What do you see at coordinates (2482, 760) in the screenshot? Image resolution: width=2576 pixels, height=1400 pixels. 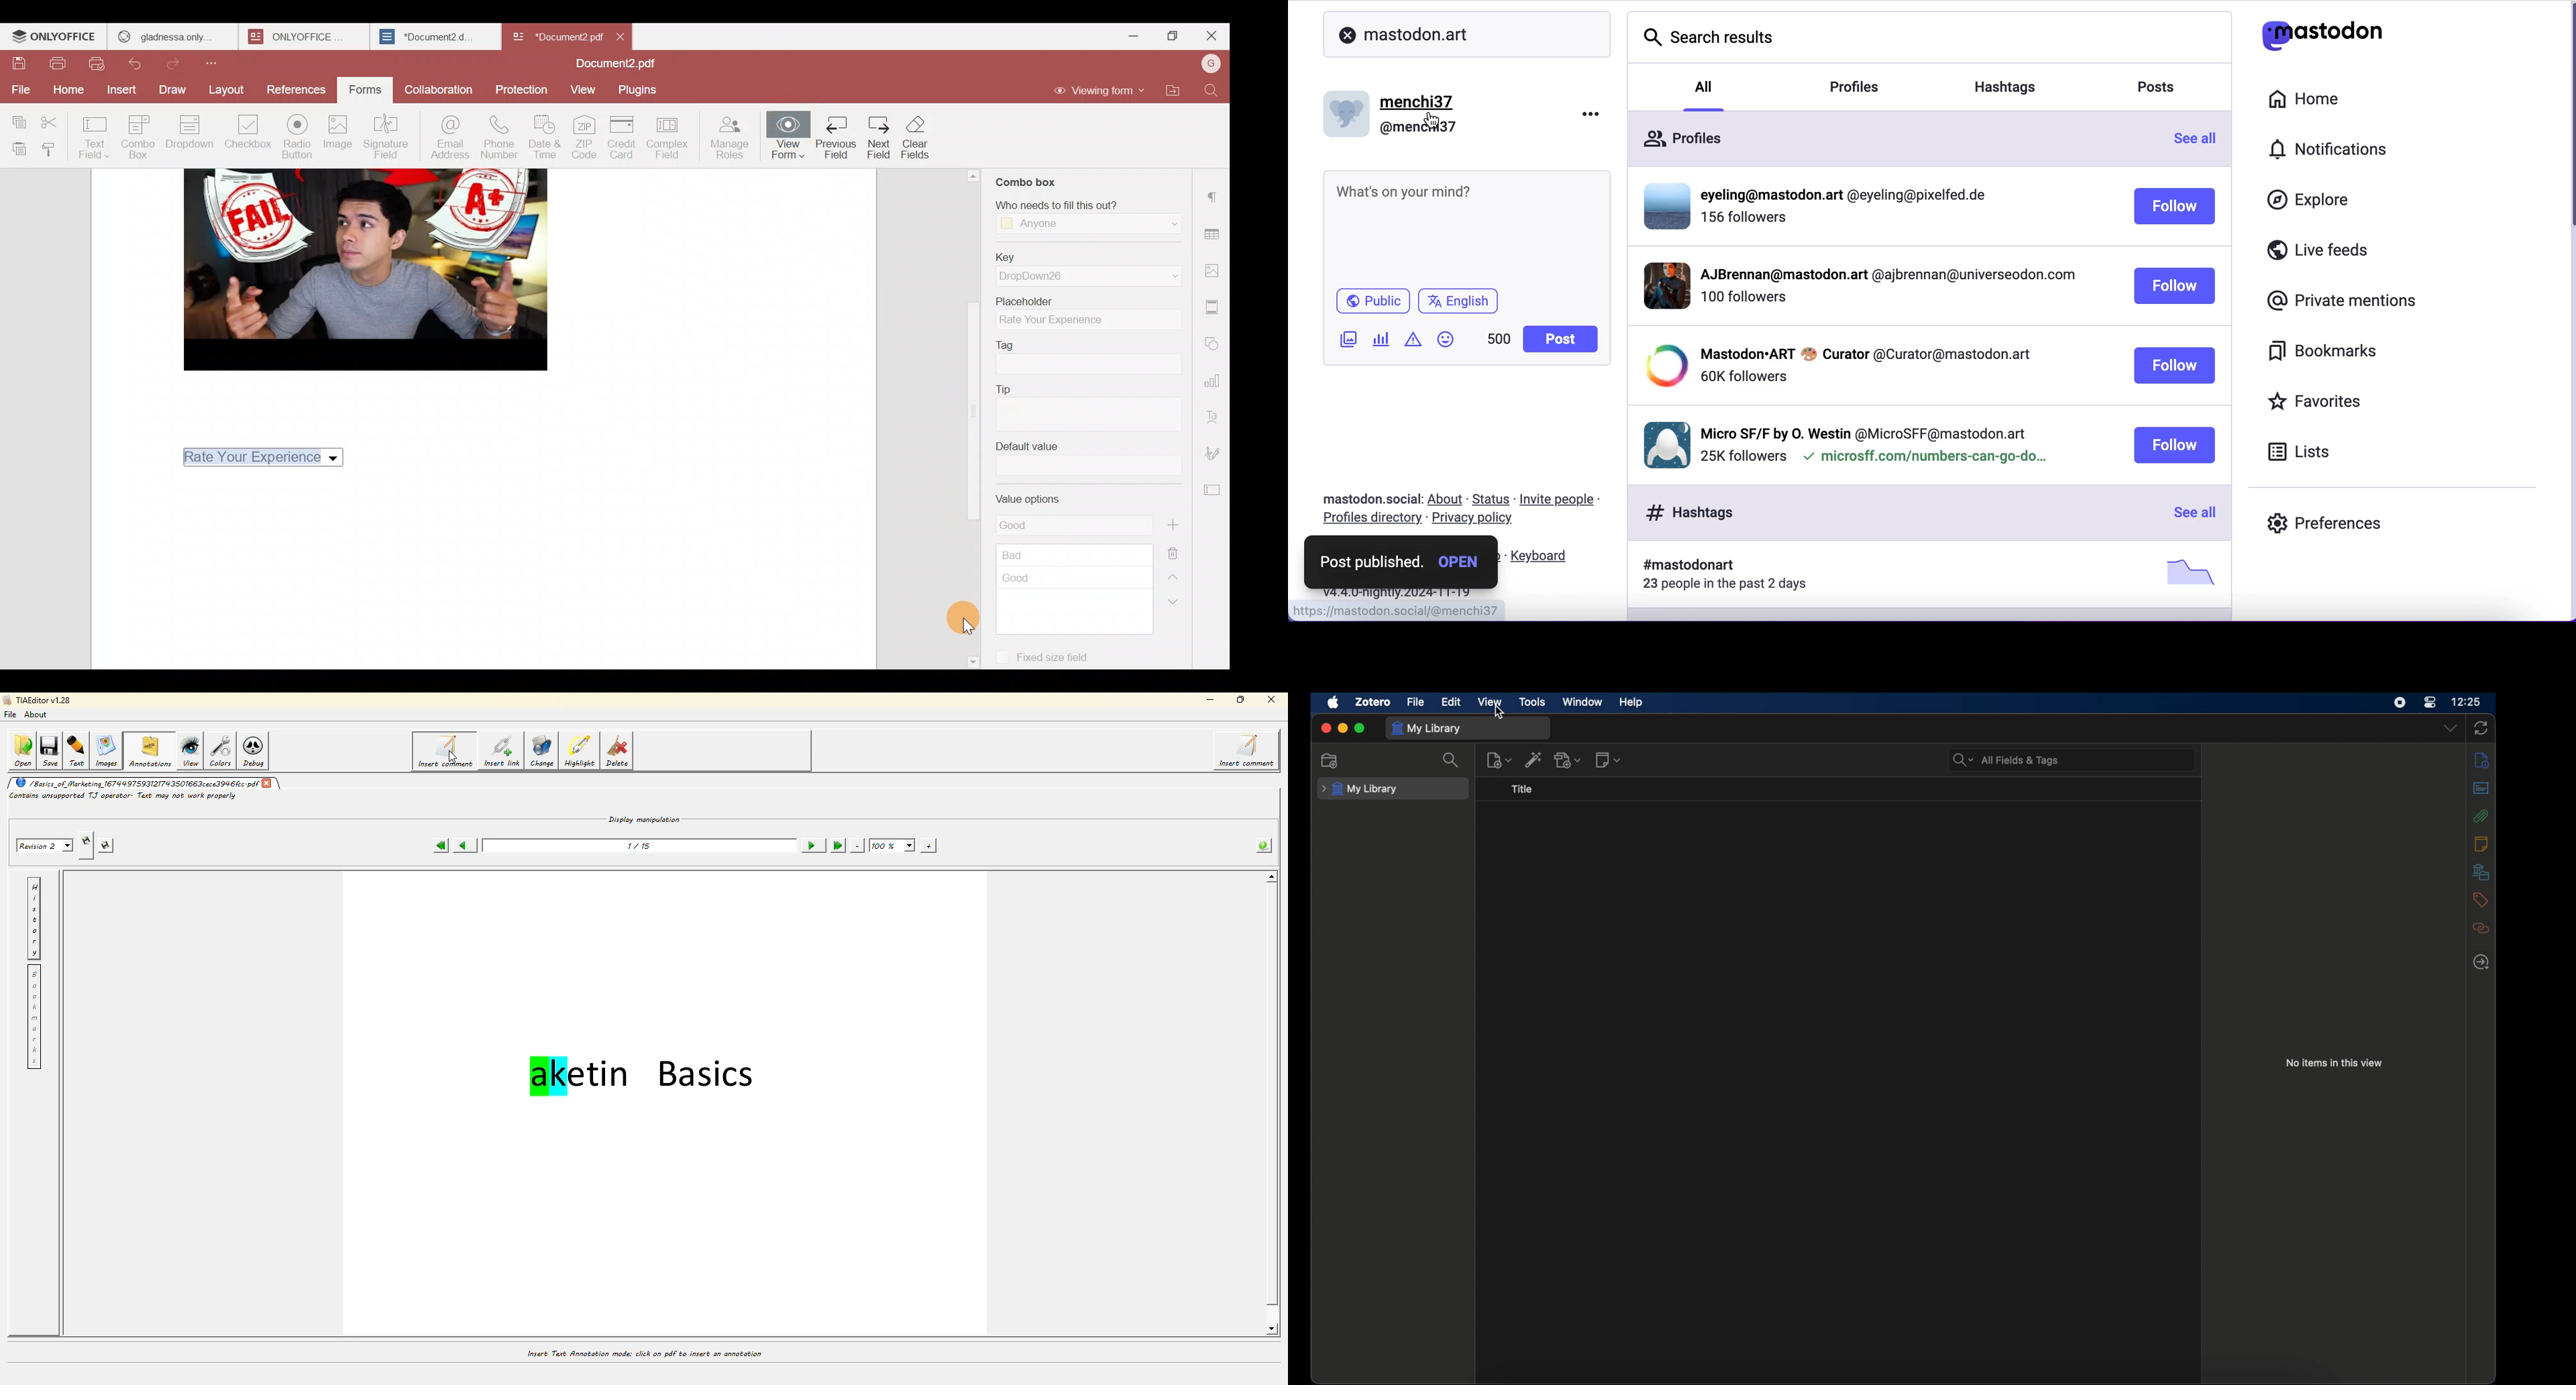 I see `info` at bounding box center [2482, 760].